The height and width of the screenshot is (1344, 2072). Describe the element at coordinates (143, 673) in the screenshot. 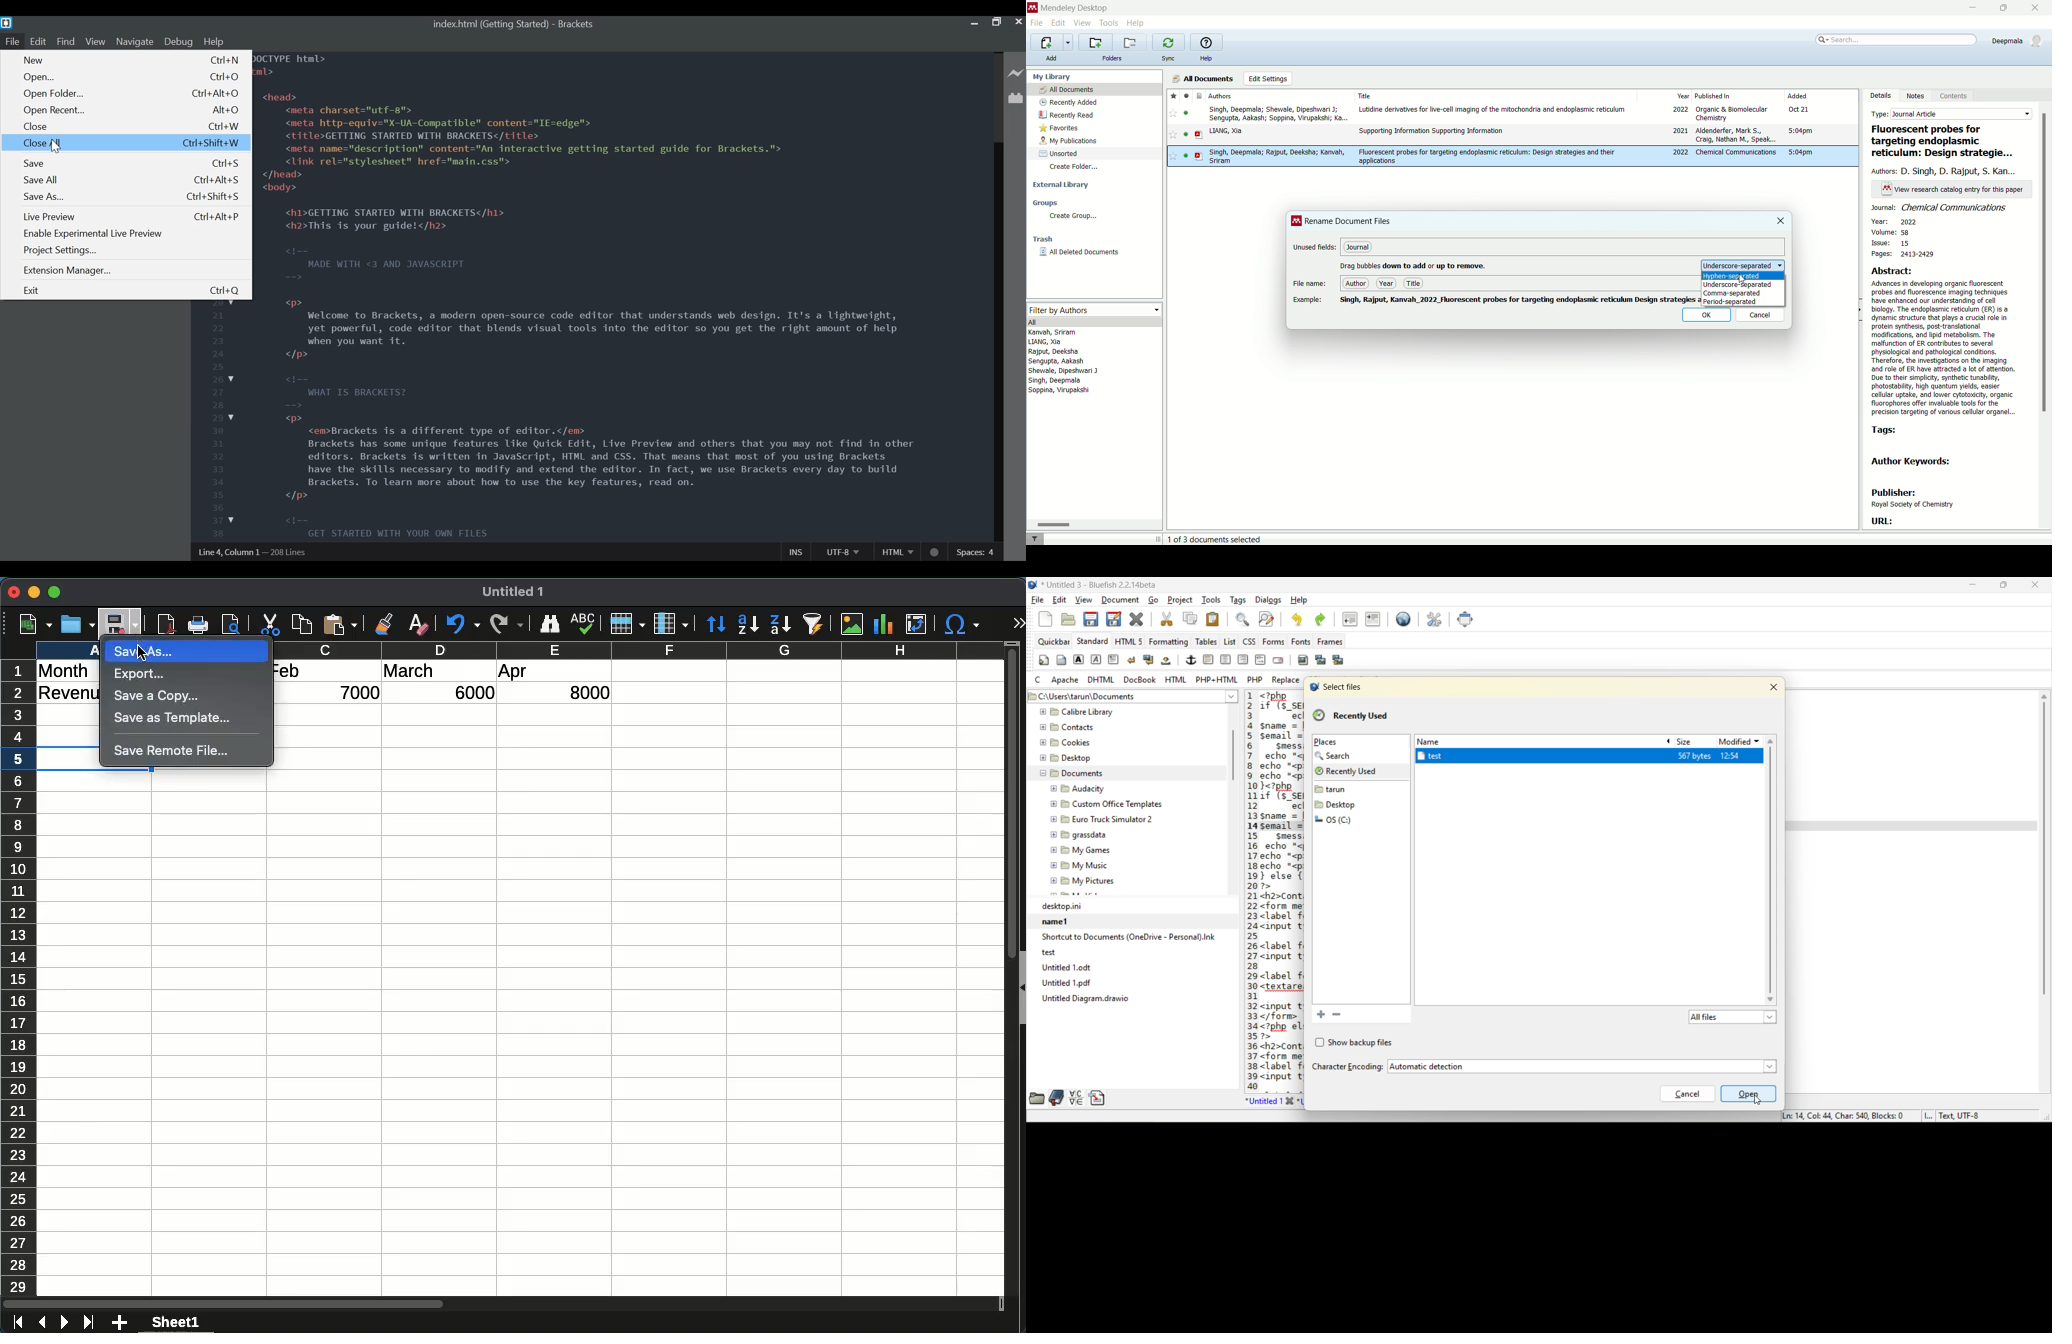

I see `export` at that location.